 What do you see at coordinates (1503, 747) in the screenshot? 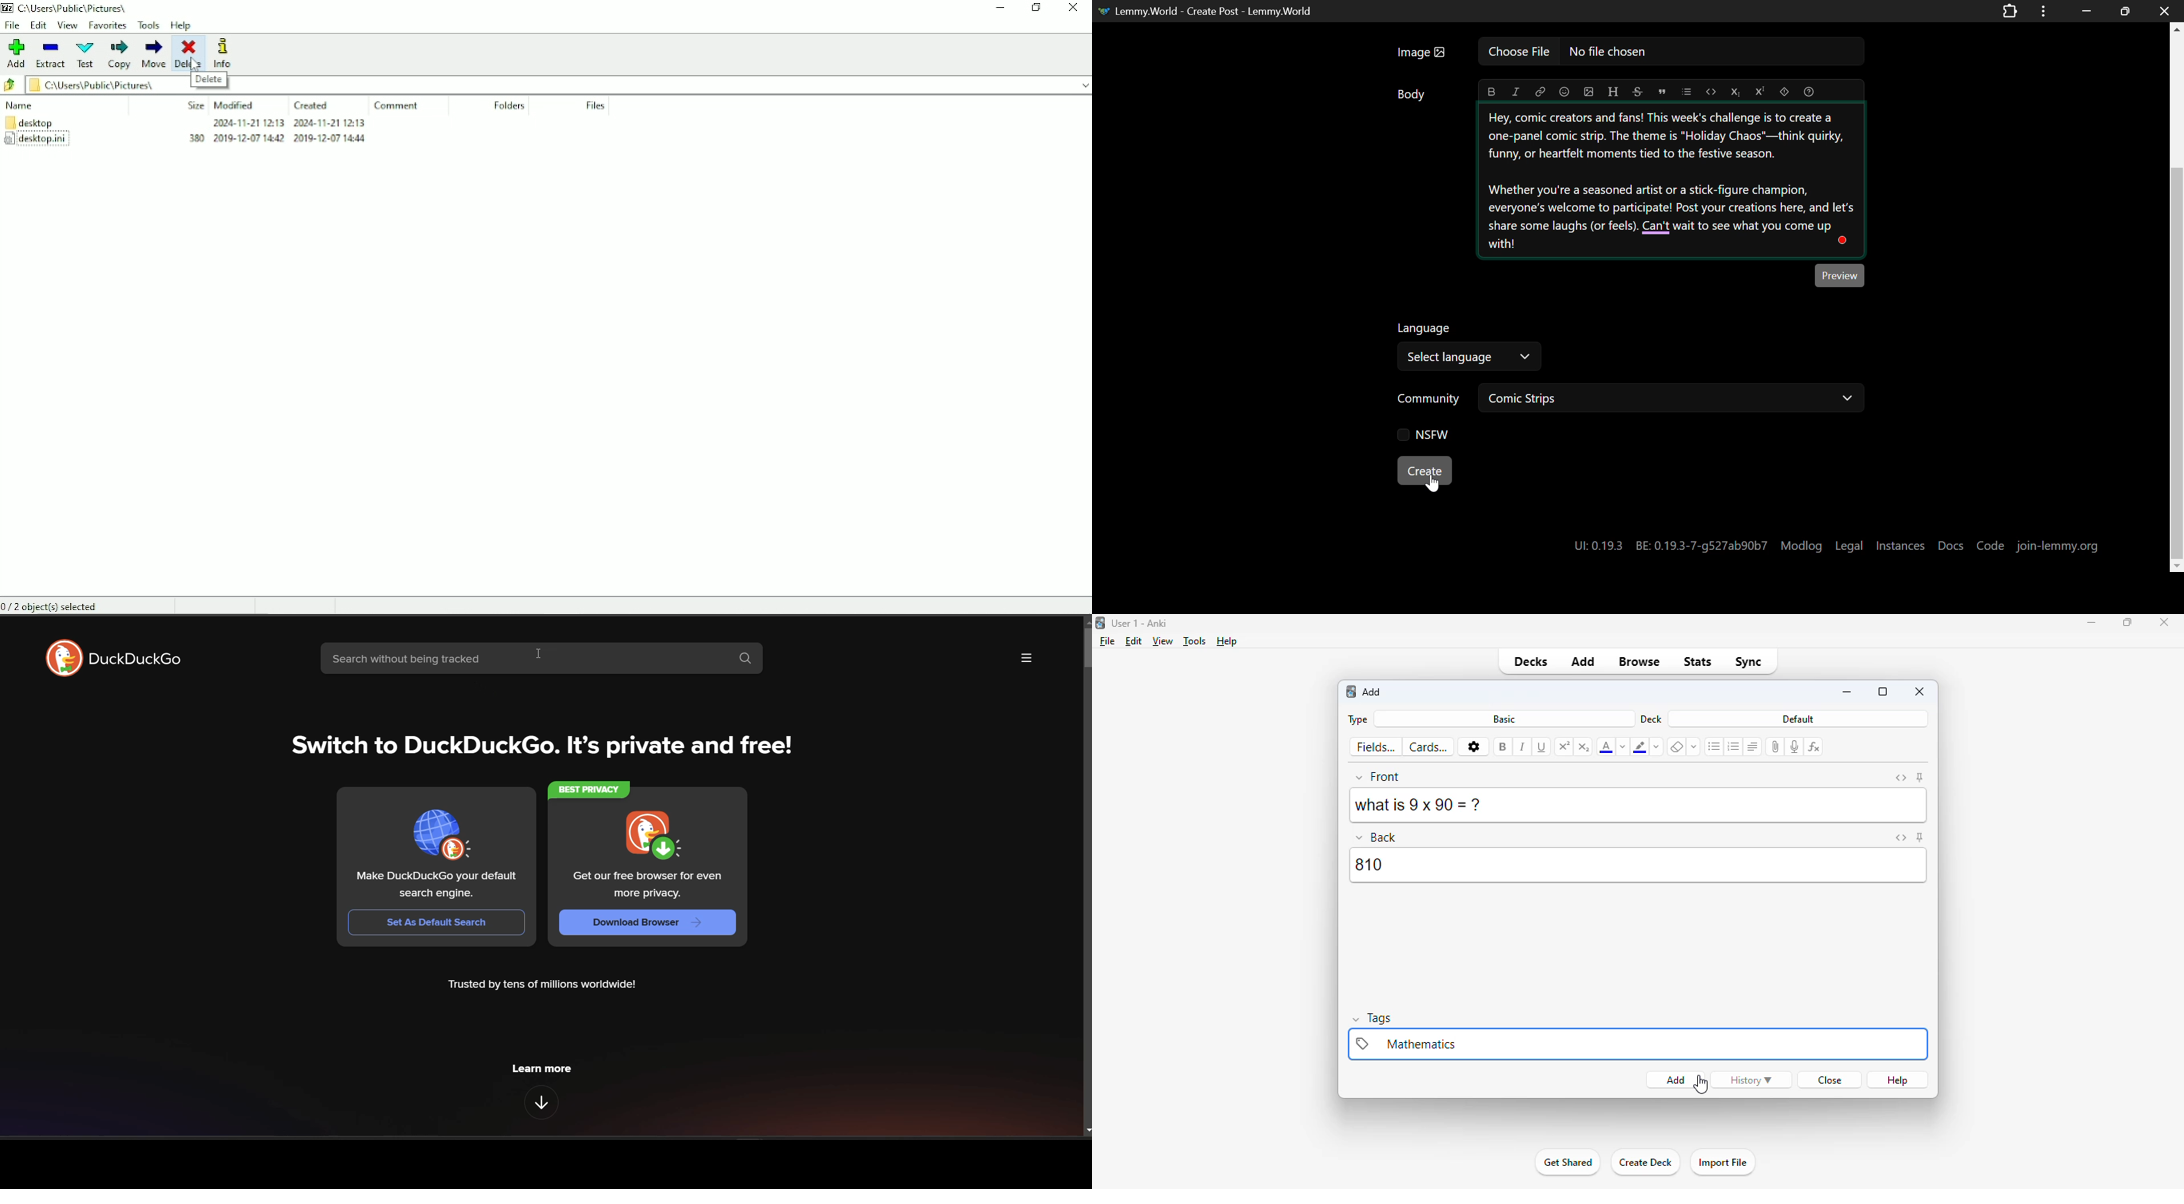
I see `bold` at bounding box center [1503, 747].